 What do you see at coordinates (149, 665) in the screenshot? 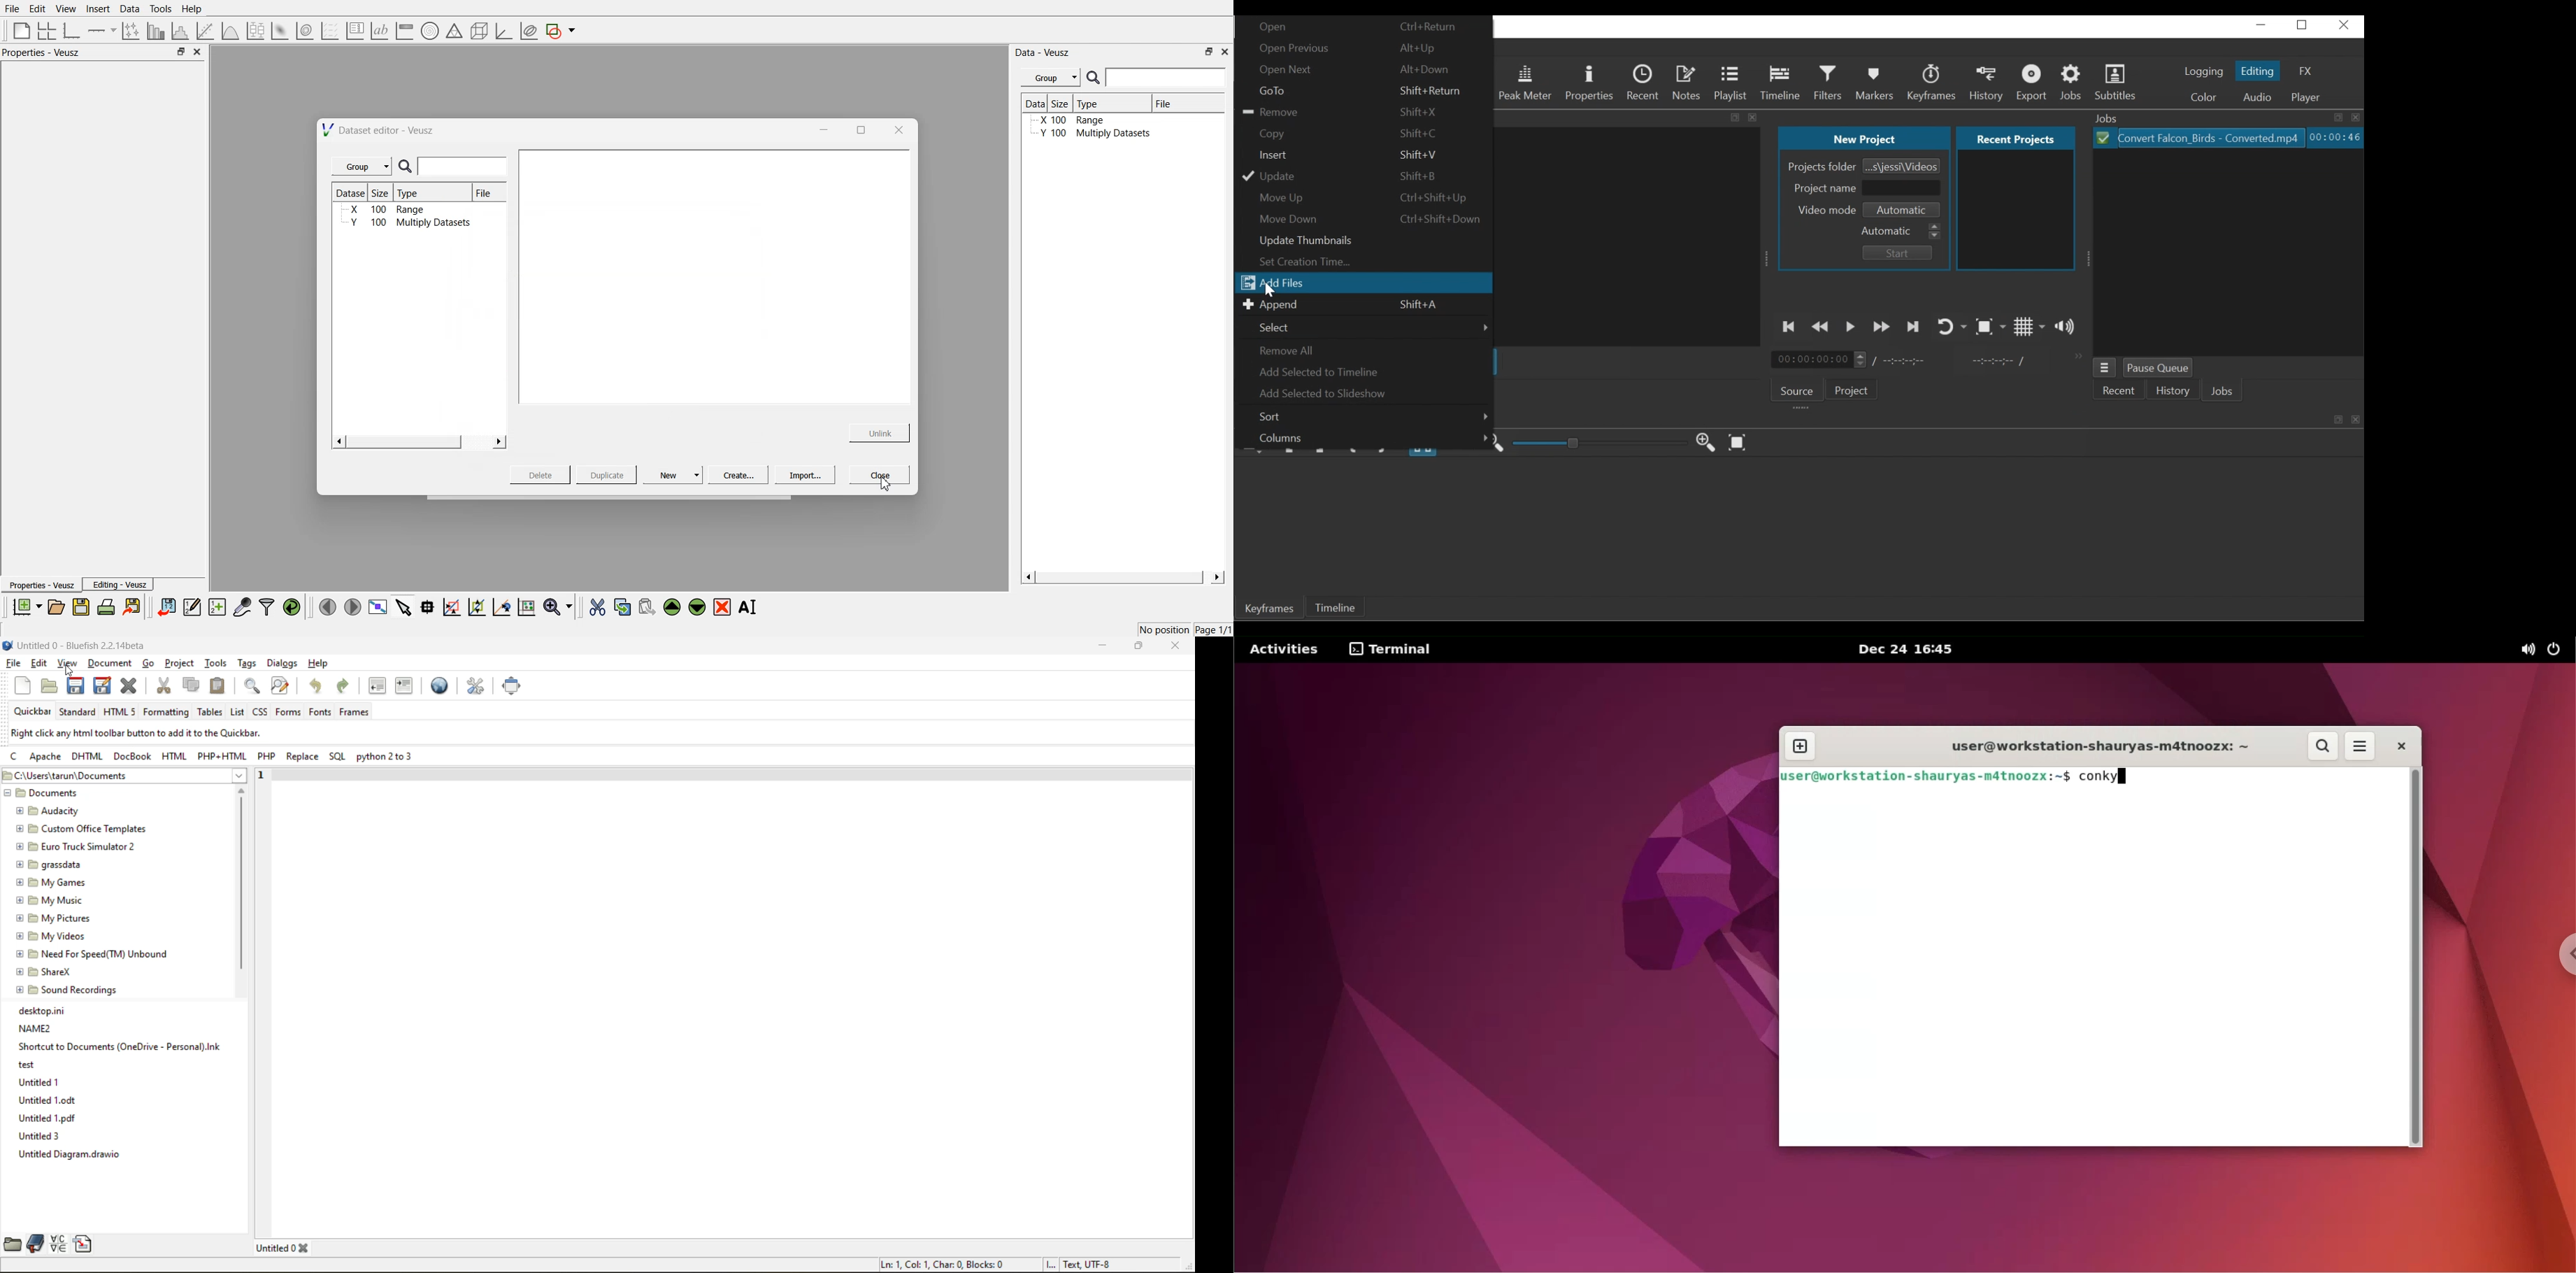
I see `go` at bounding box center [149, 665].